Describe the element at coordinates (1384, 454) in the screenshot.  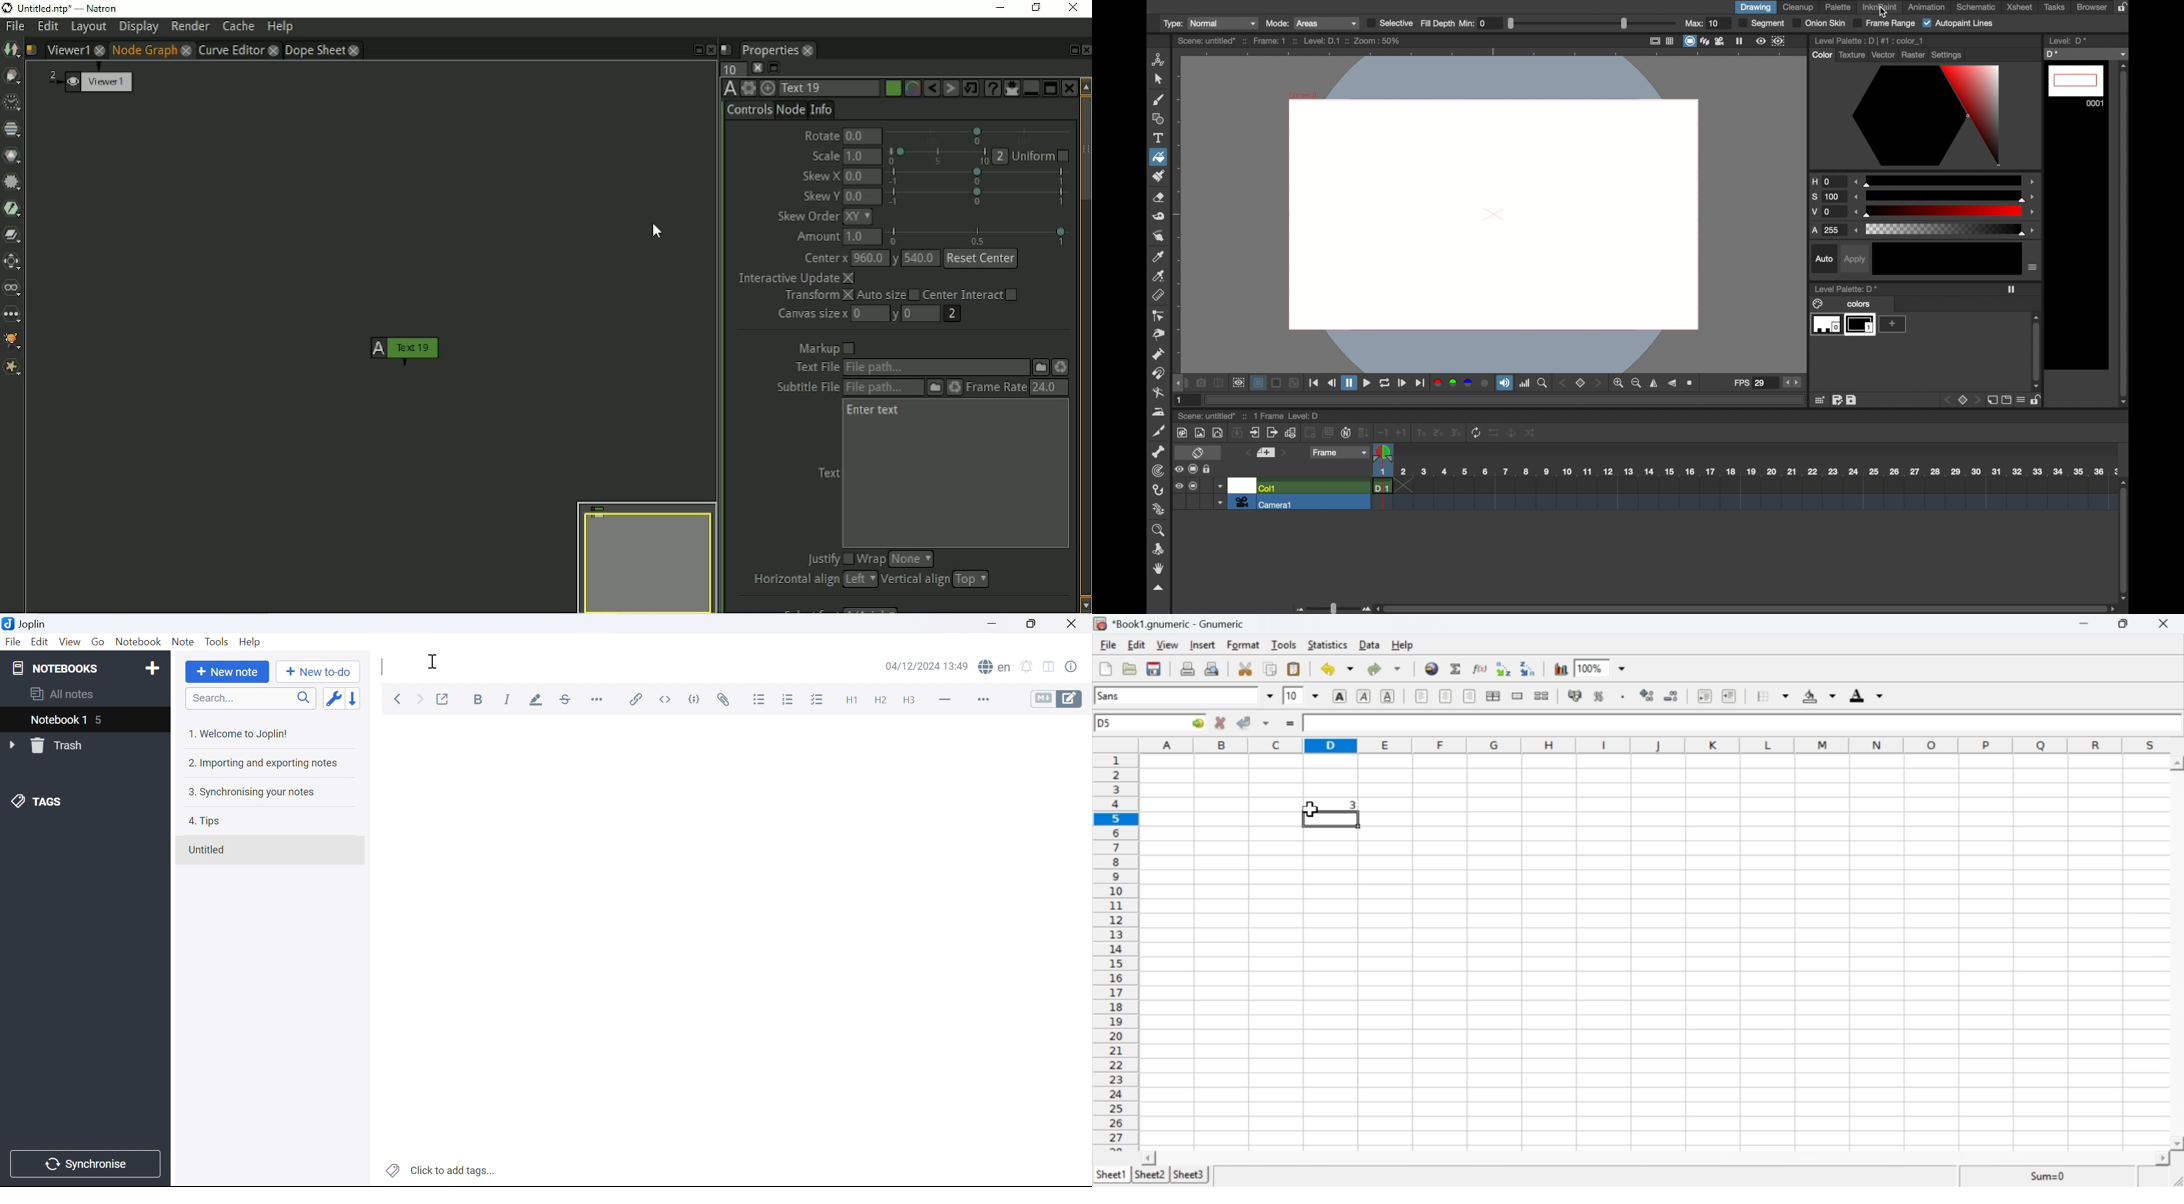
I see `playhead` at that location.